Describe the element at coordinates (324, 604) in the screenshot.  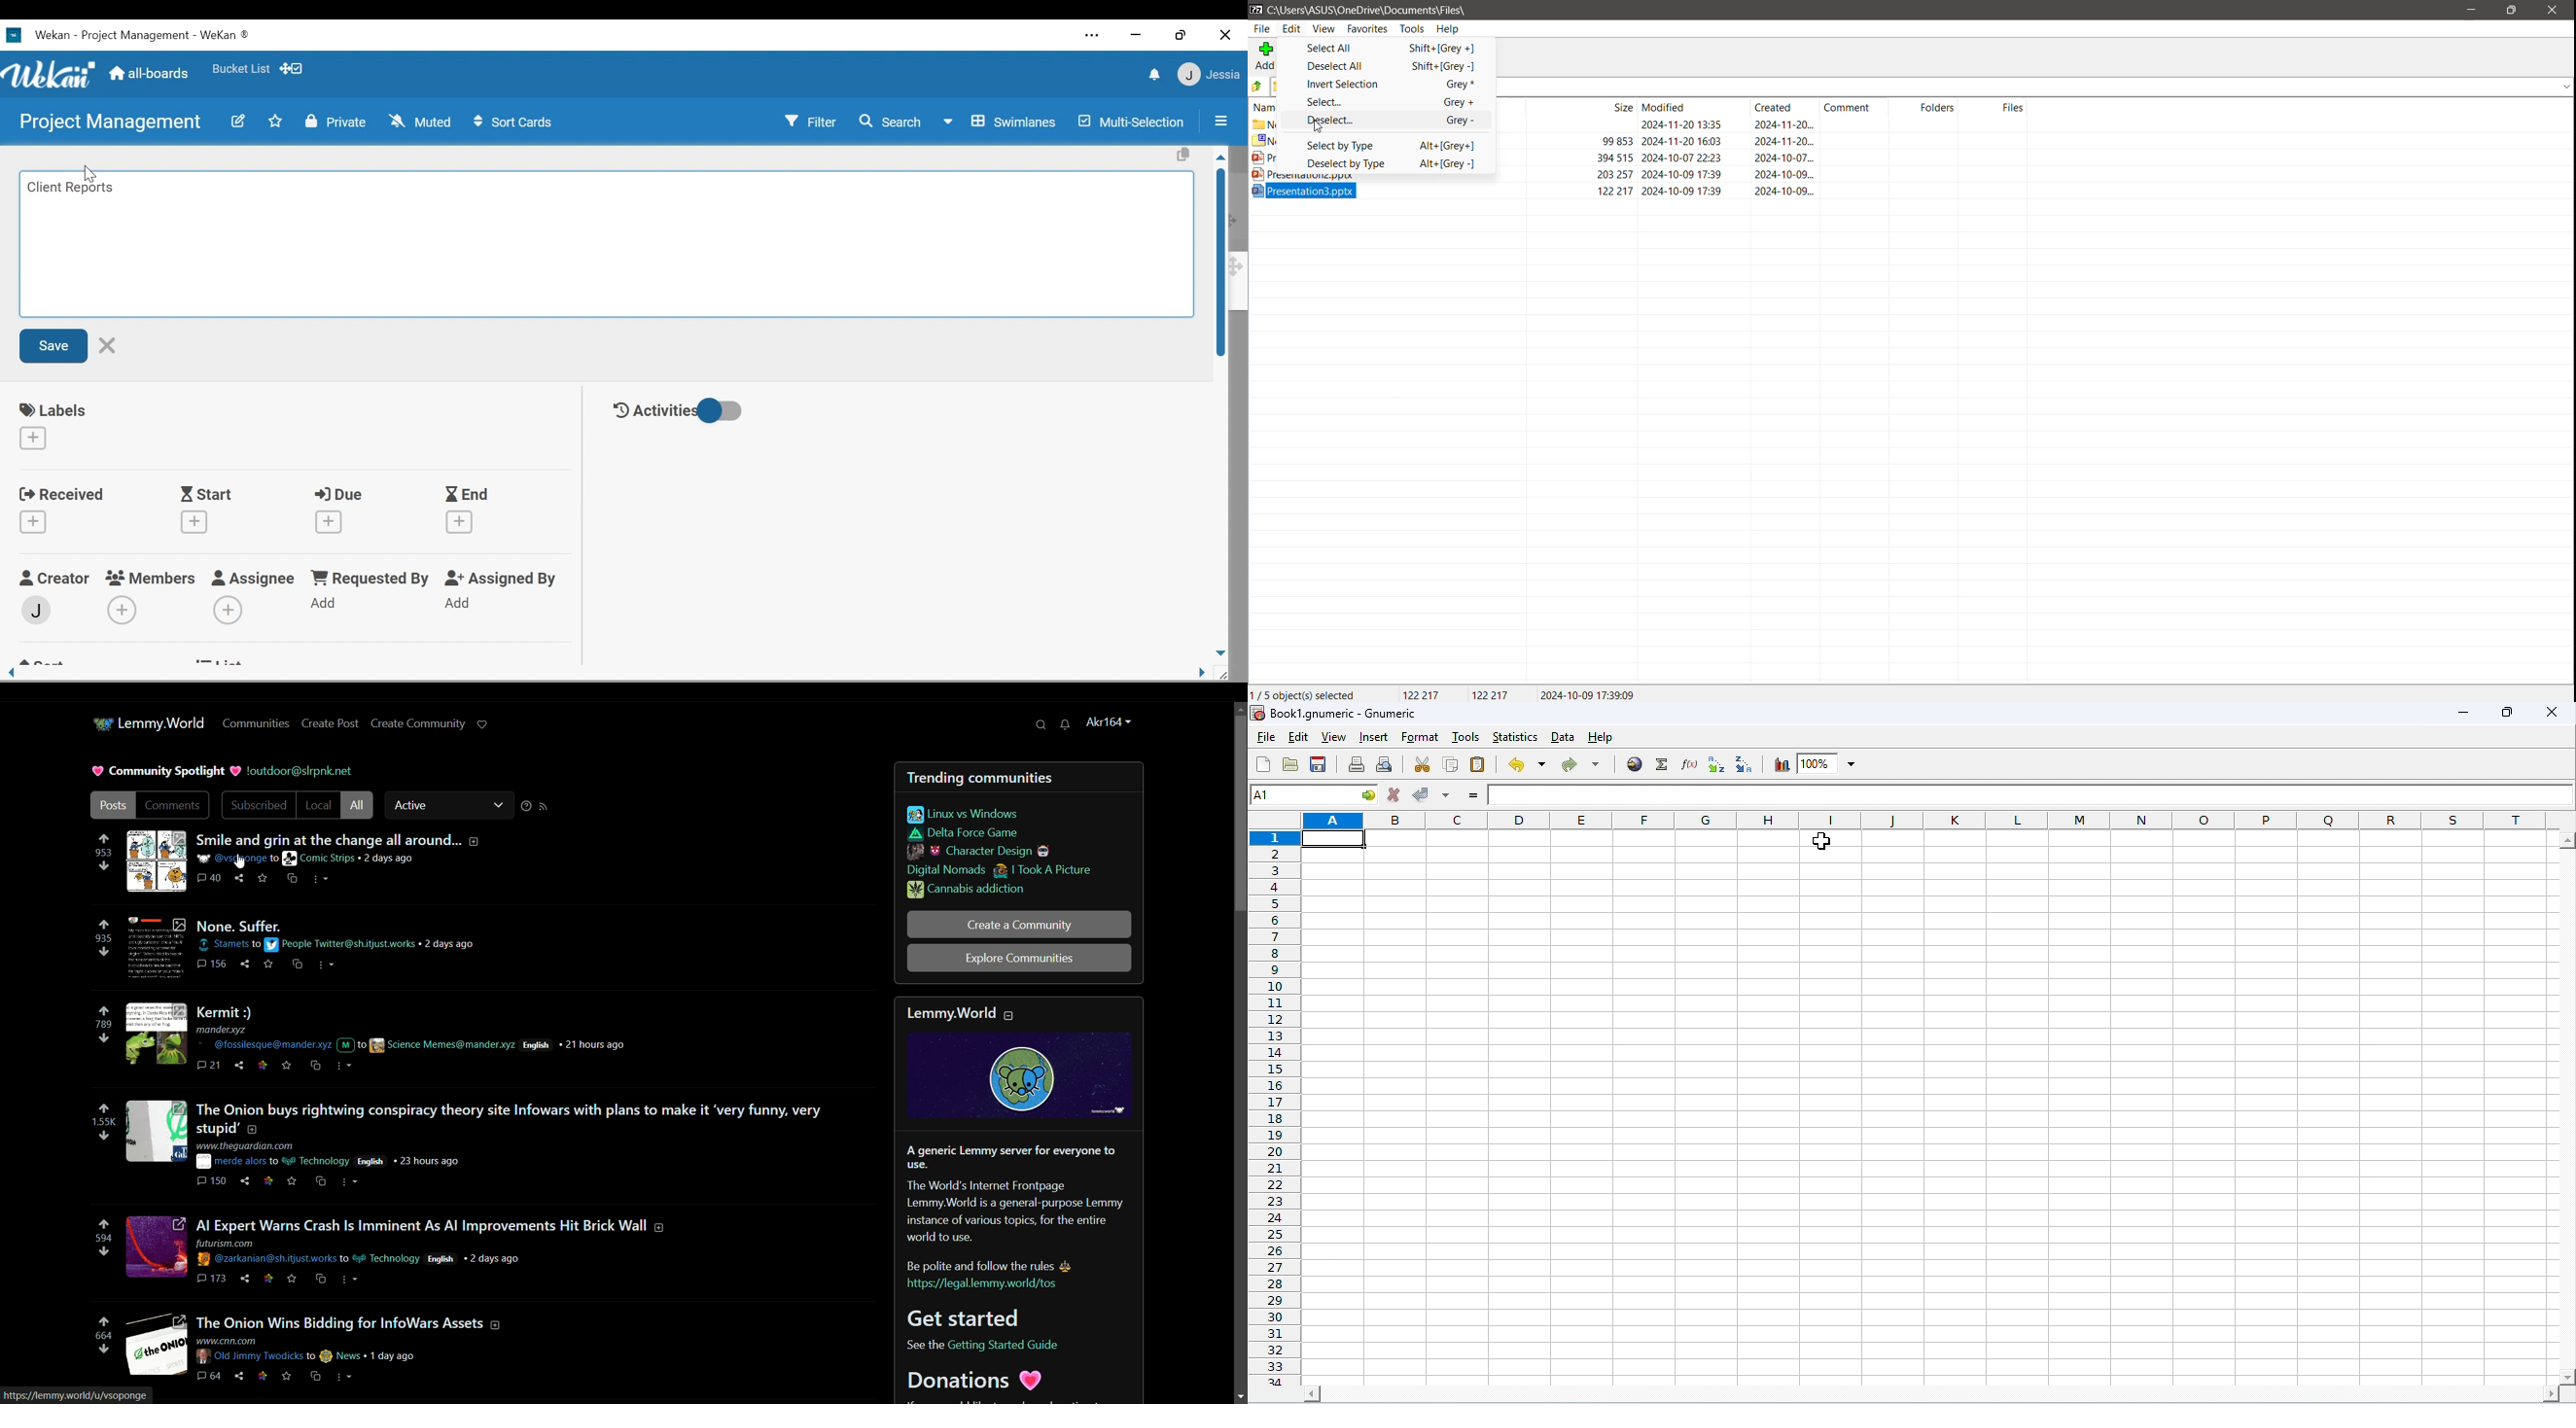
I see `Add Requested By` at that location.